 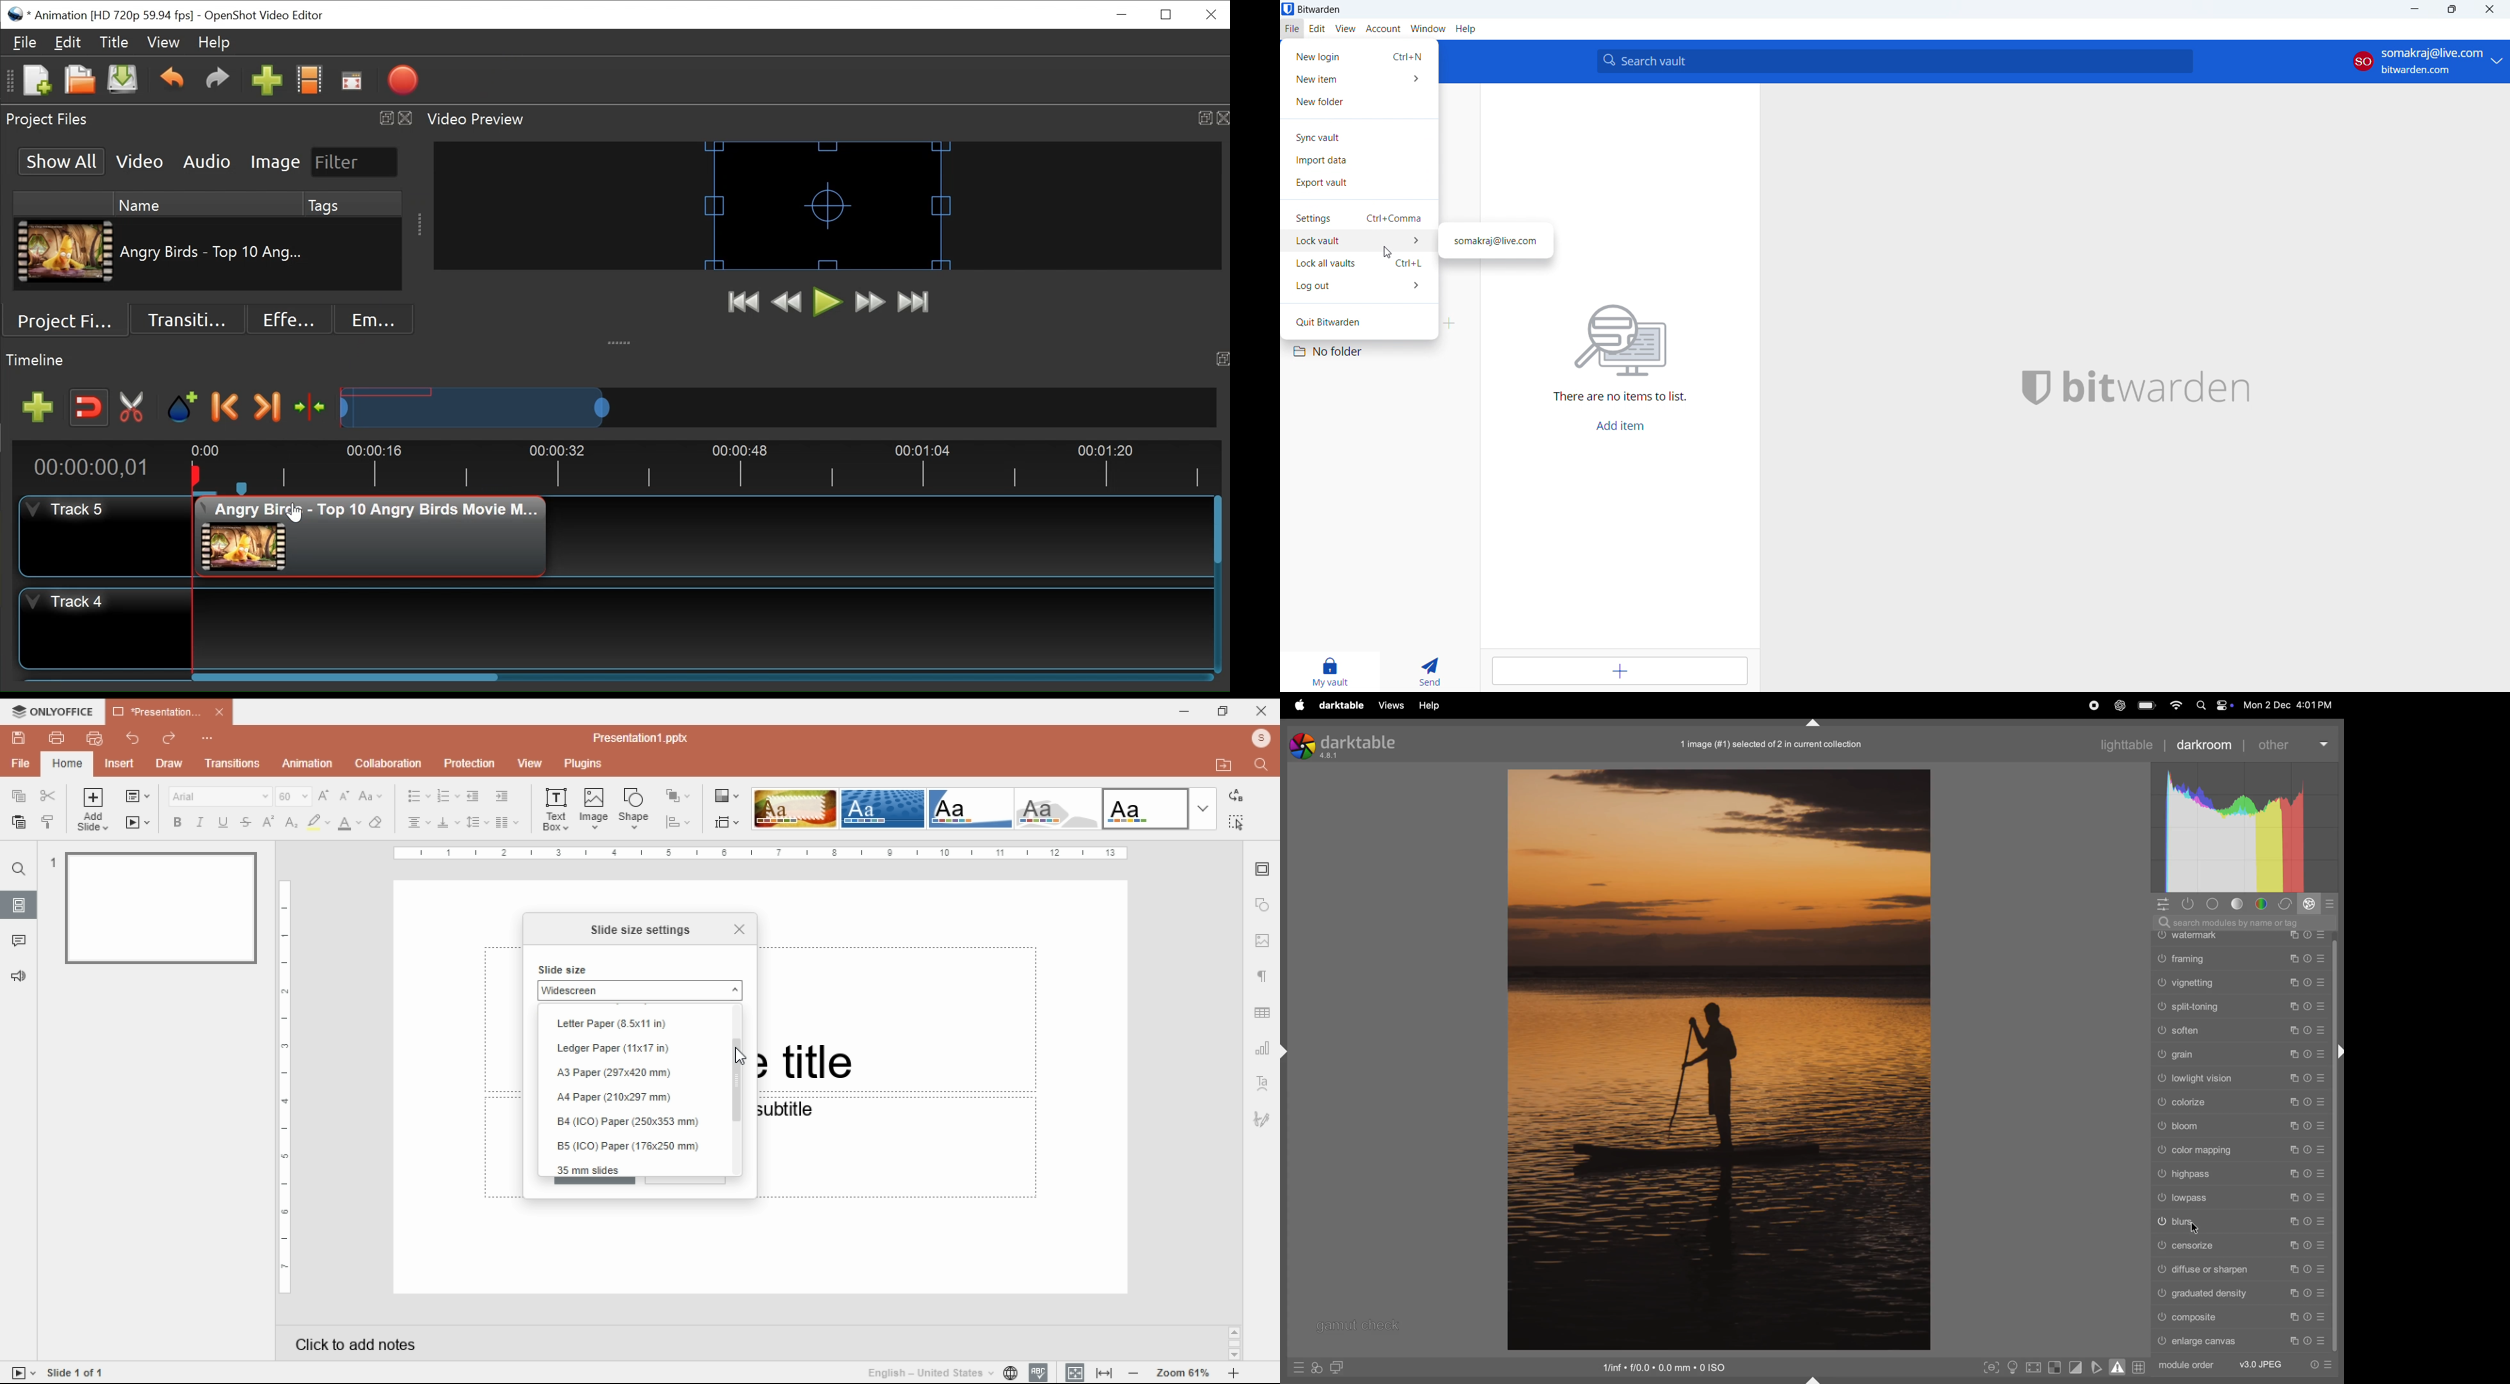 I want to click on comments, so click(x=19, y=941).